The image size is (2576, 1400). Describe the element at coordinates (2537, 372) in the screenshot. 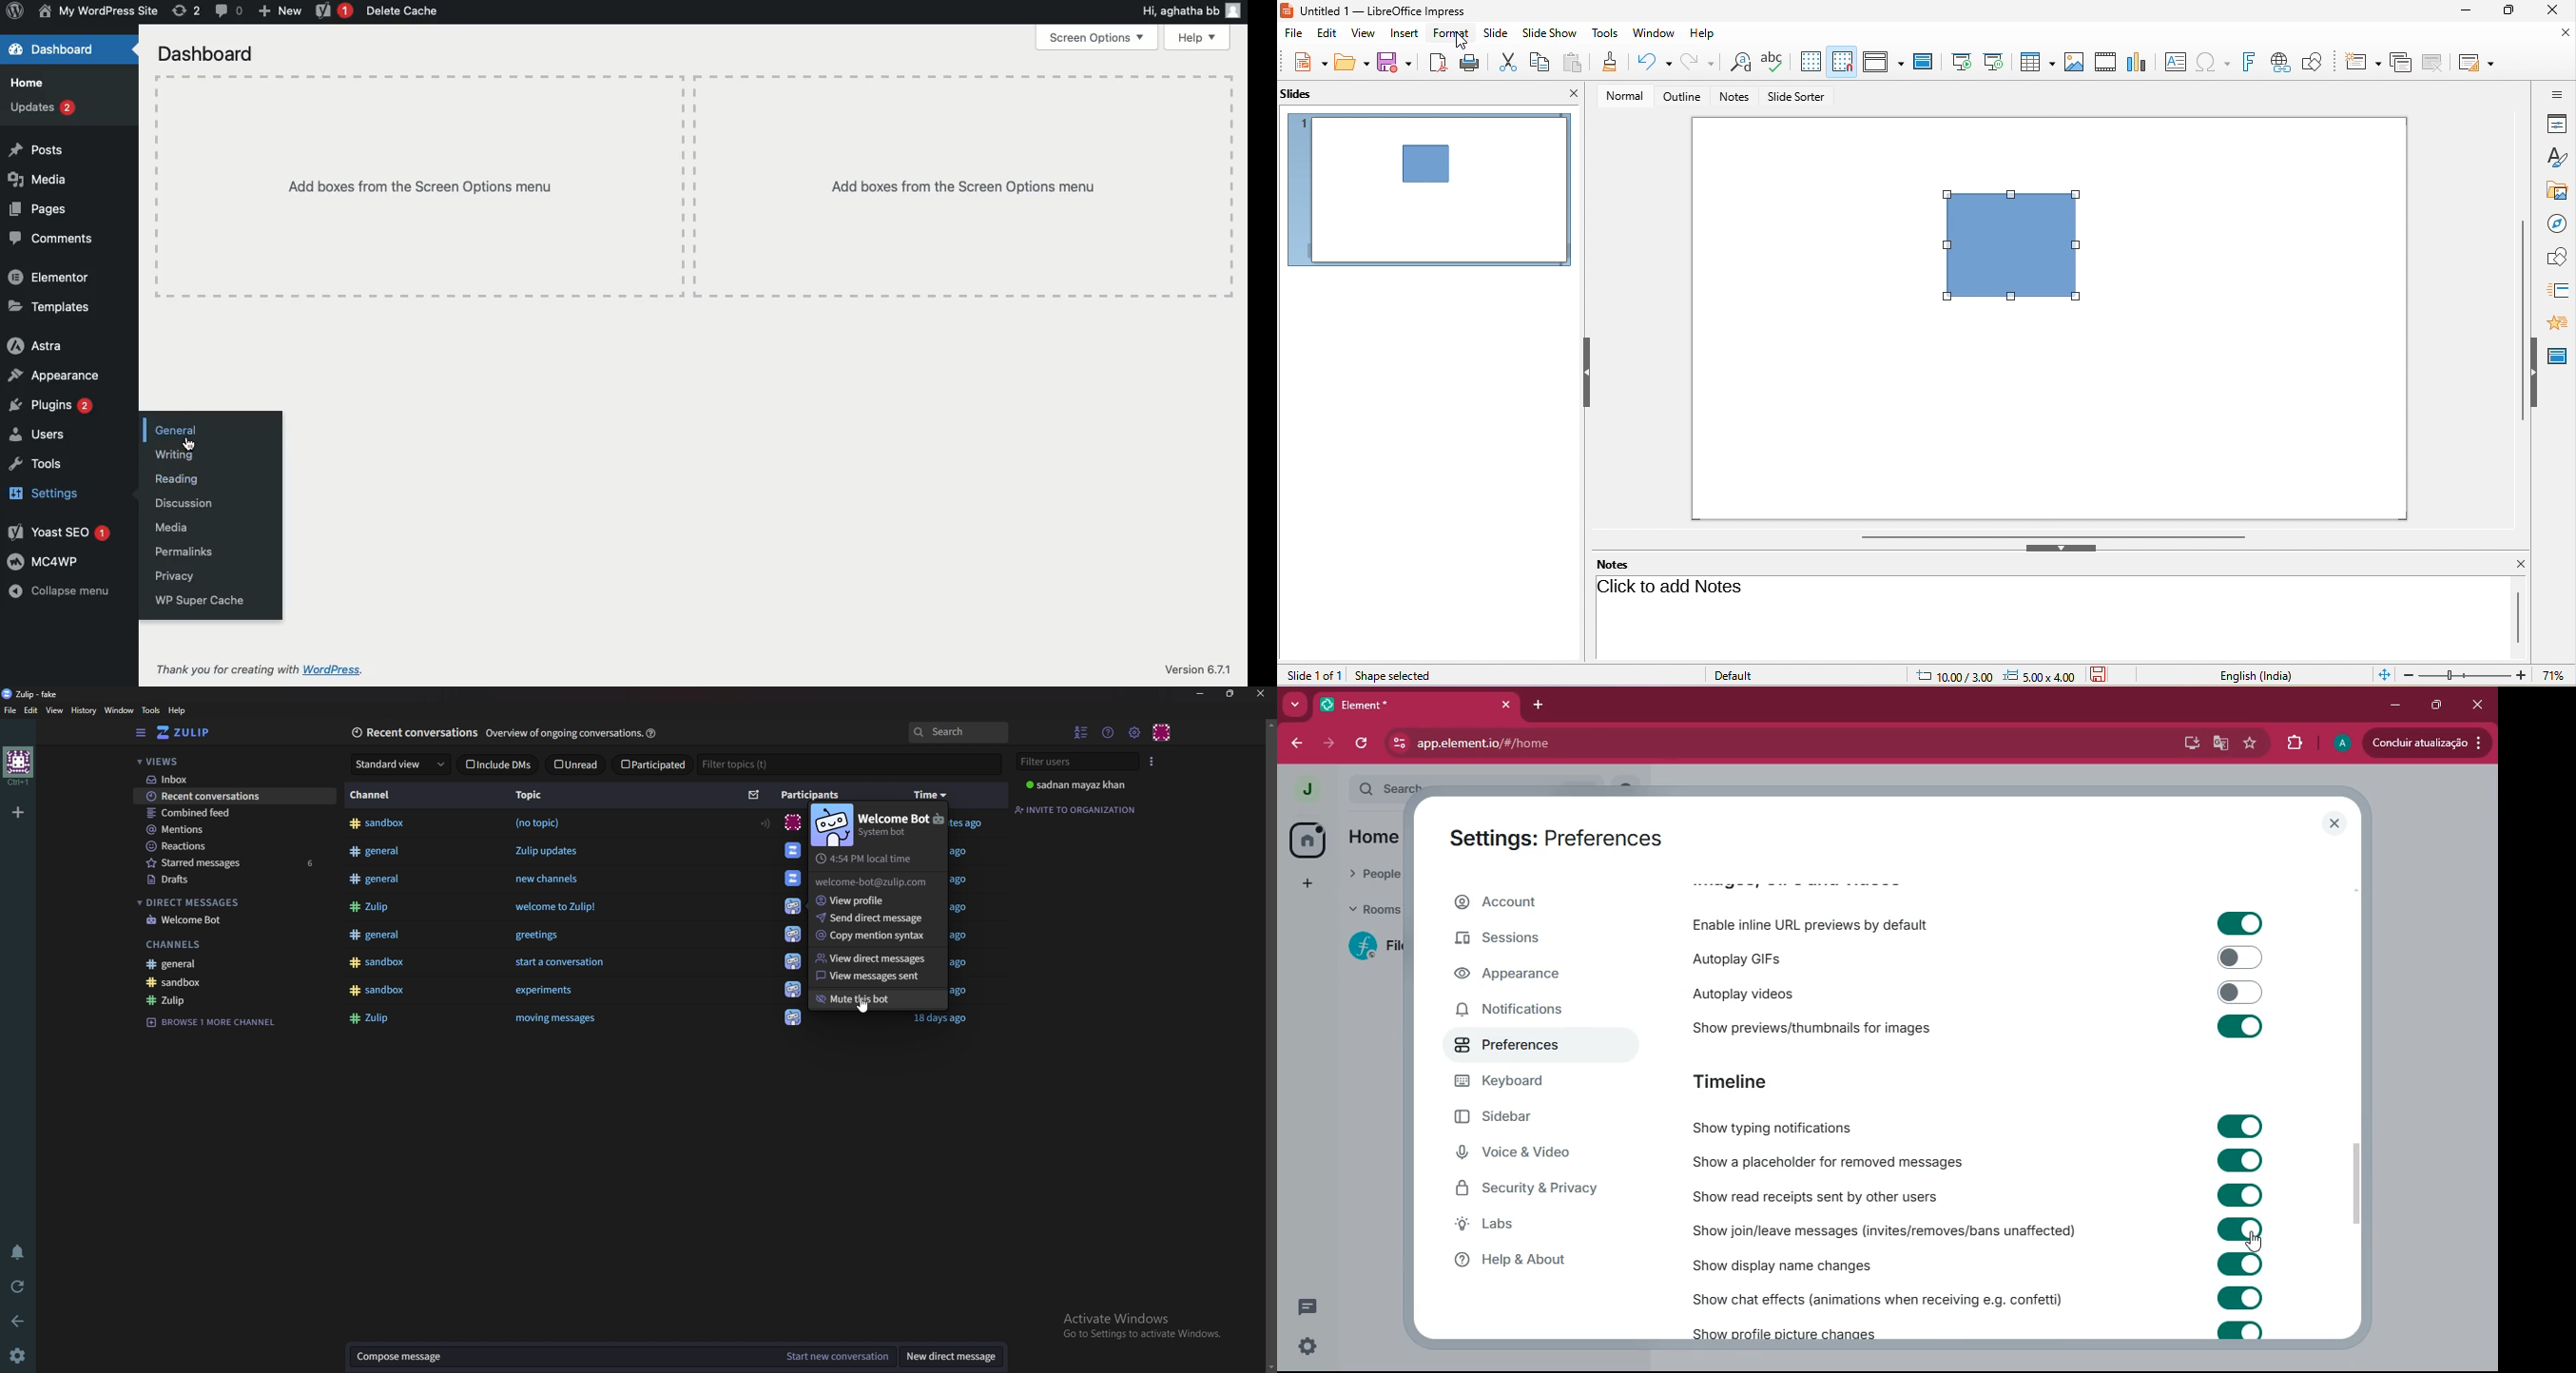

I see `hide` at that location.